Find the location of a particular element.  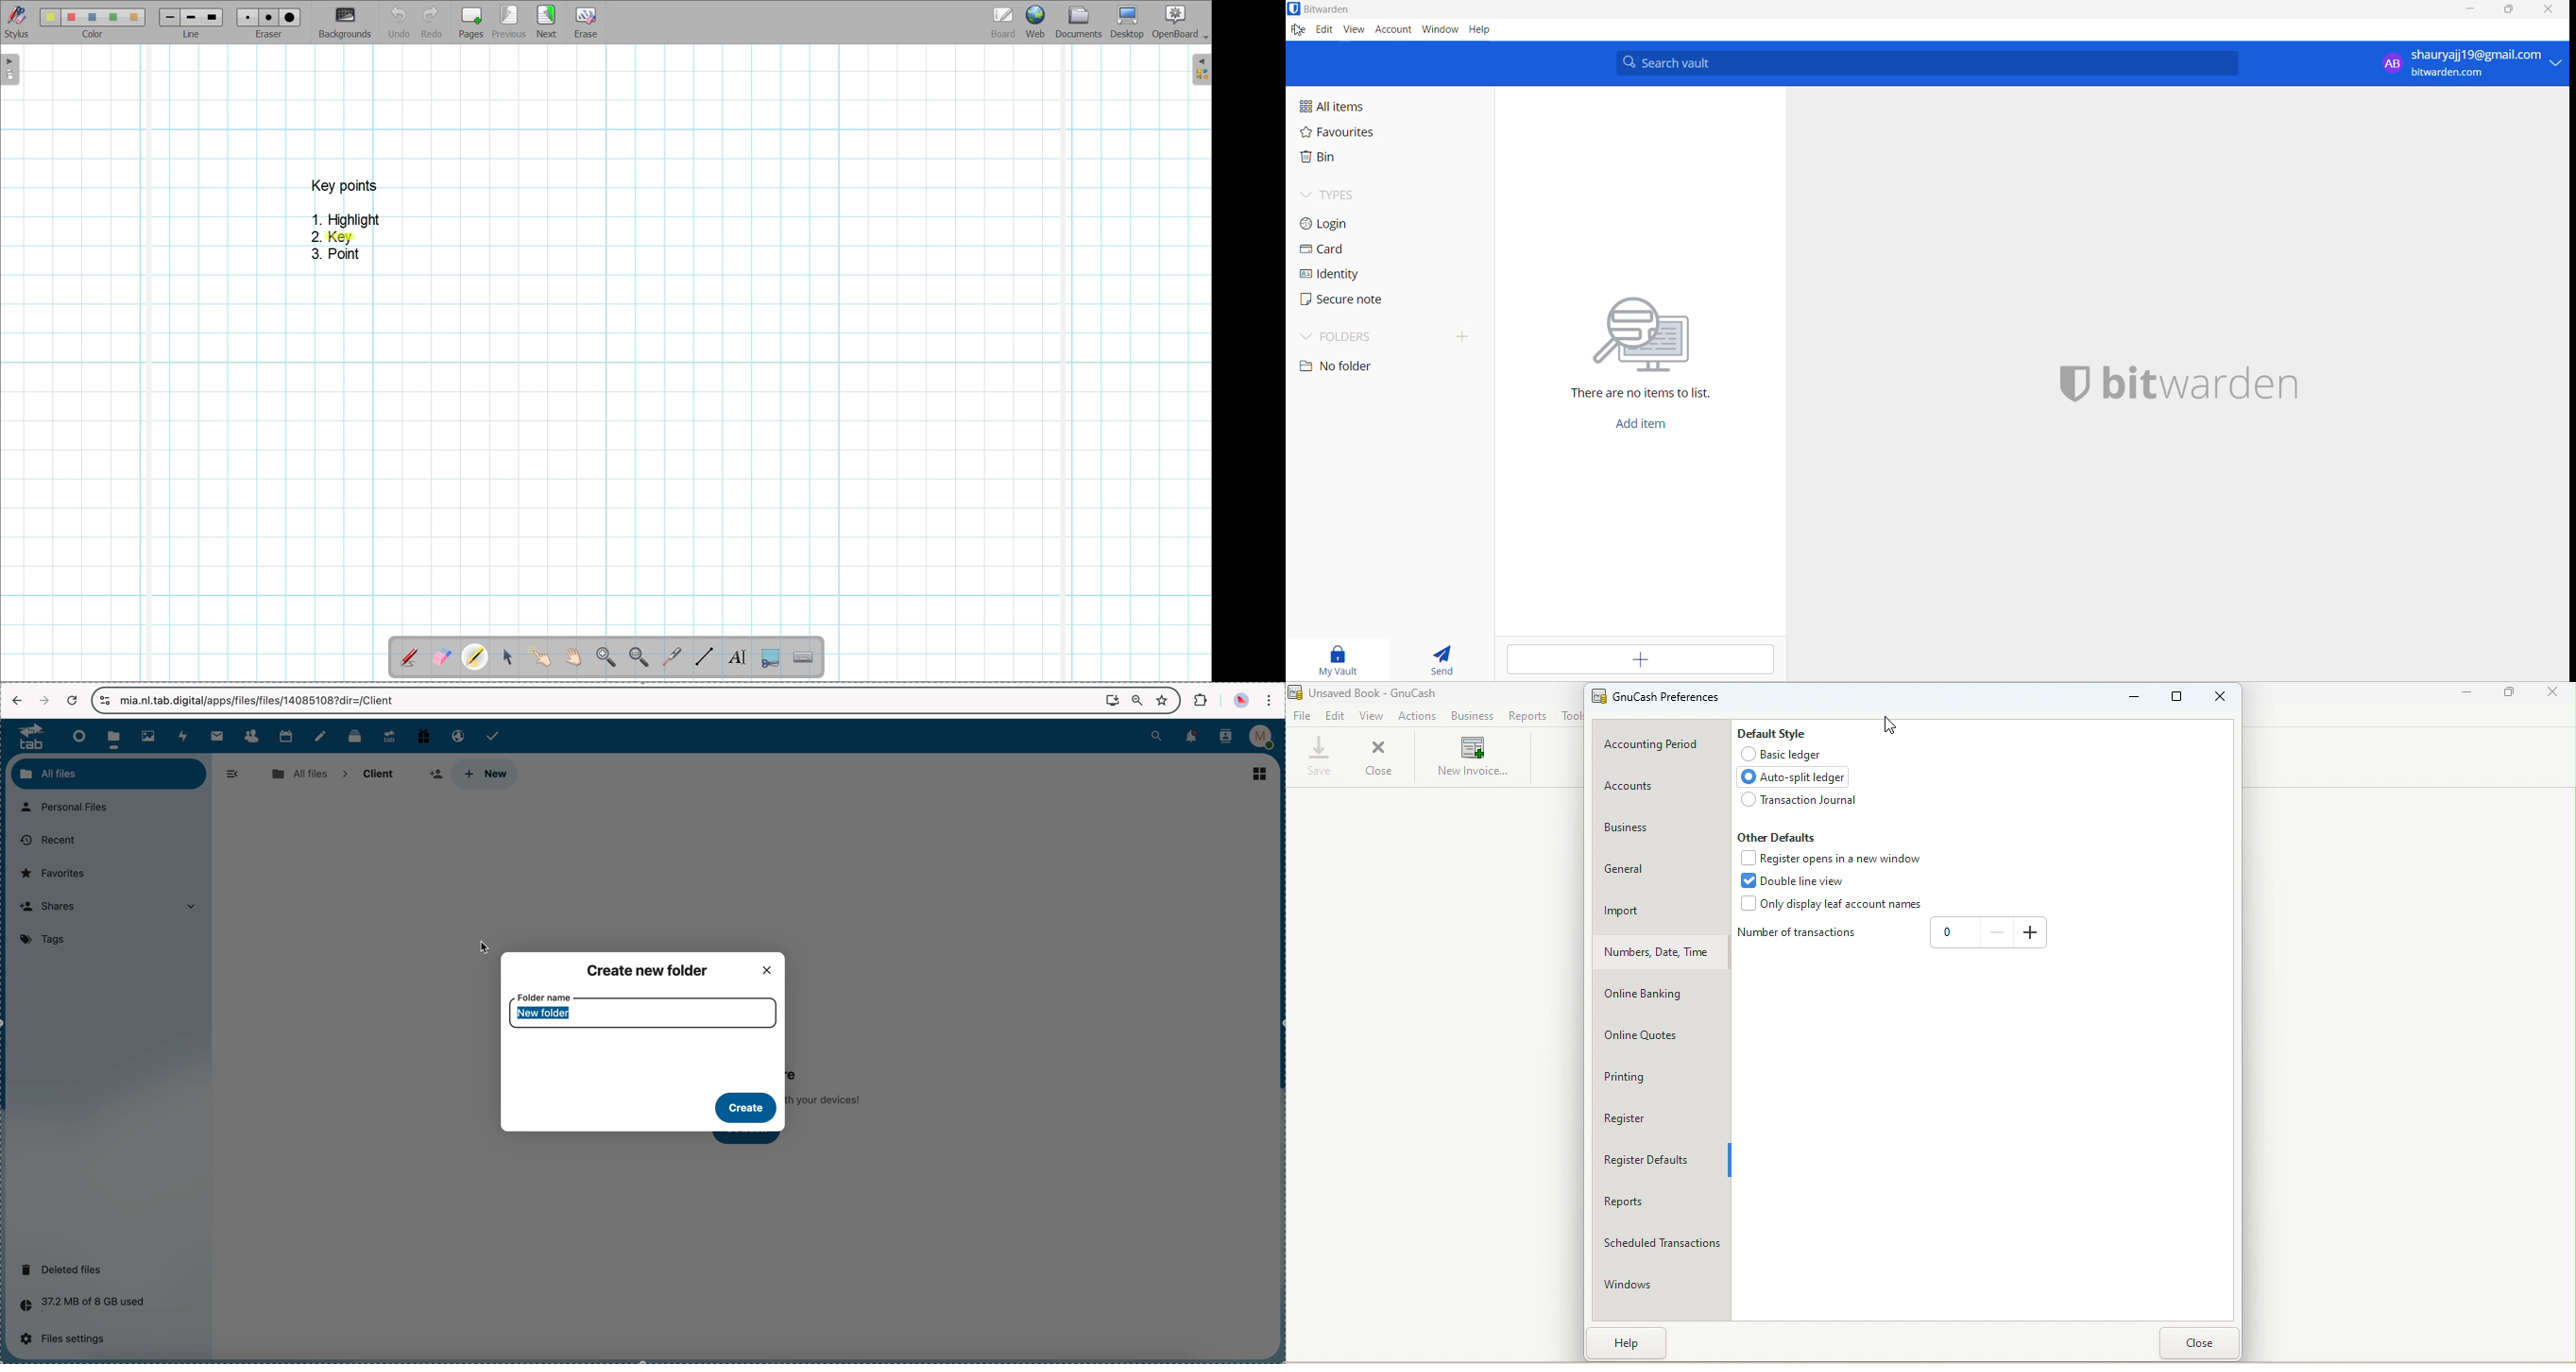

Basic ledger is located at coordinates (1794, 755).